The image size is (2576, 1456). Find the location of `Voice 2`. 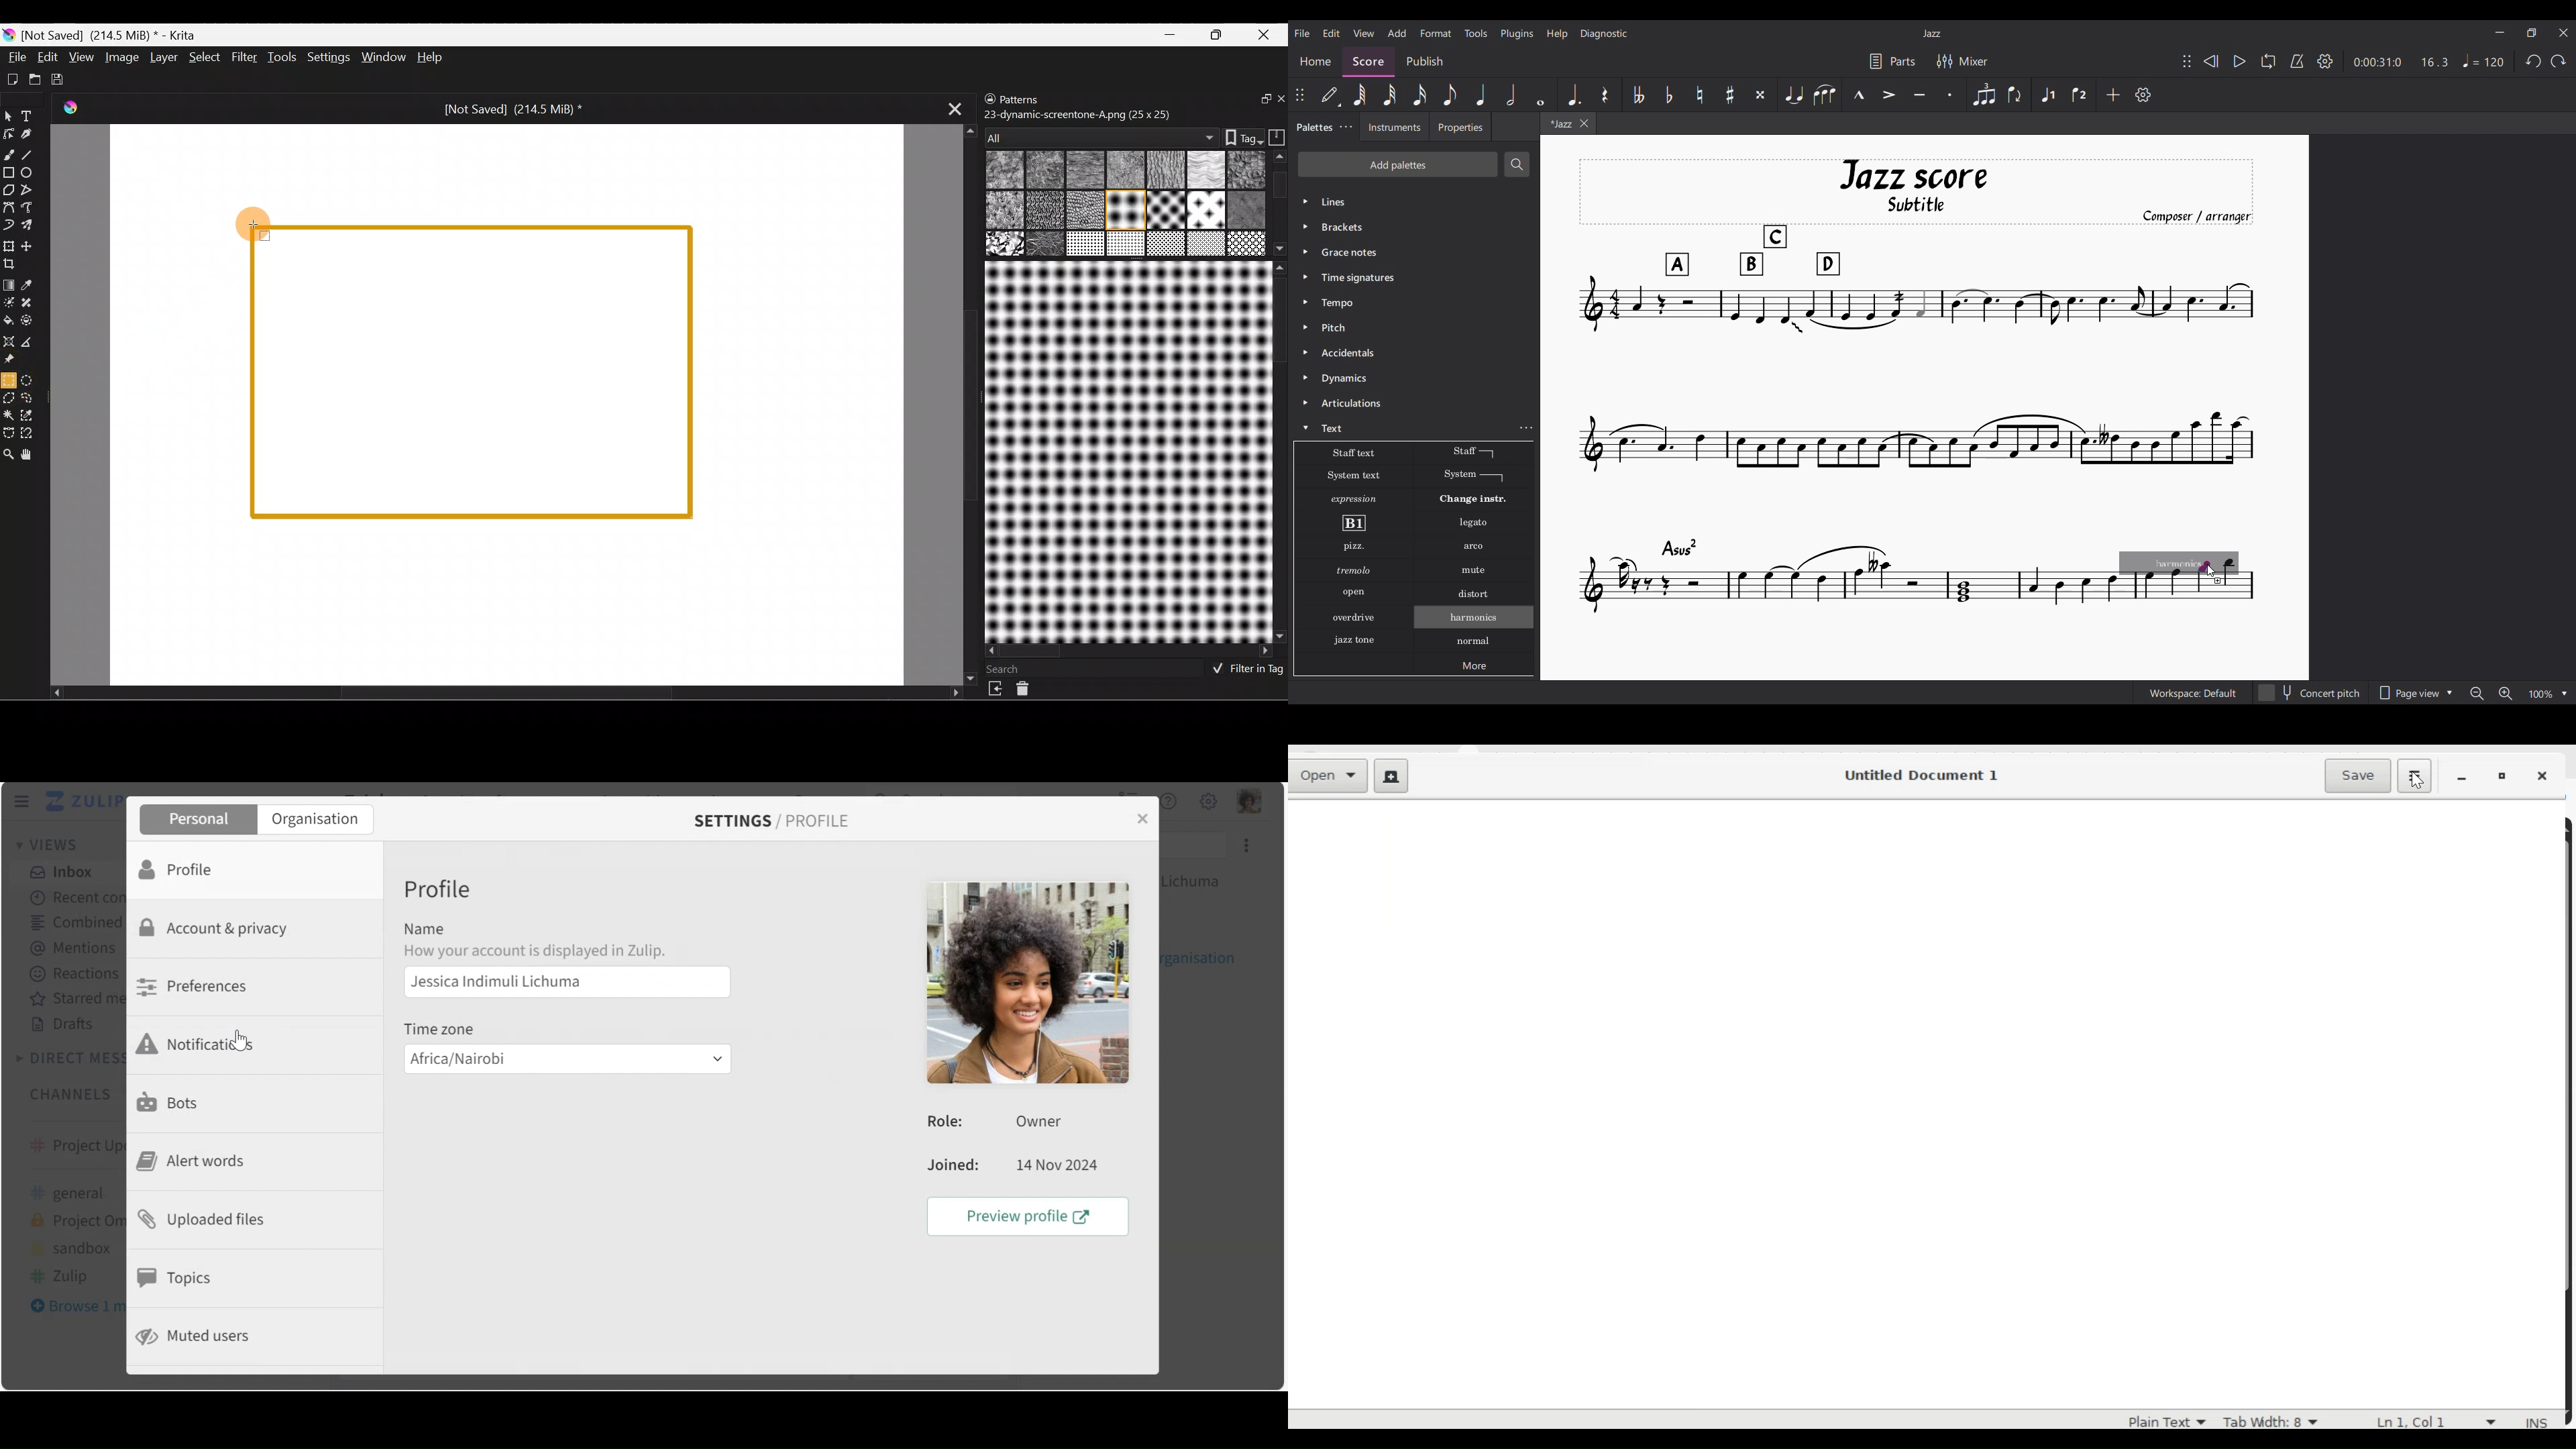

Voice 2 is located at coordinates (2080, 94).